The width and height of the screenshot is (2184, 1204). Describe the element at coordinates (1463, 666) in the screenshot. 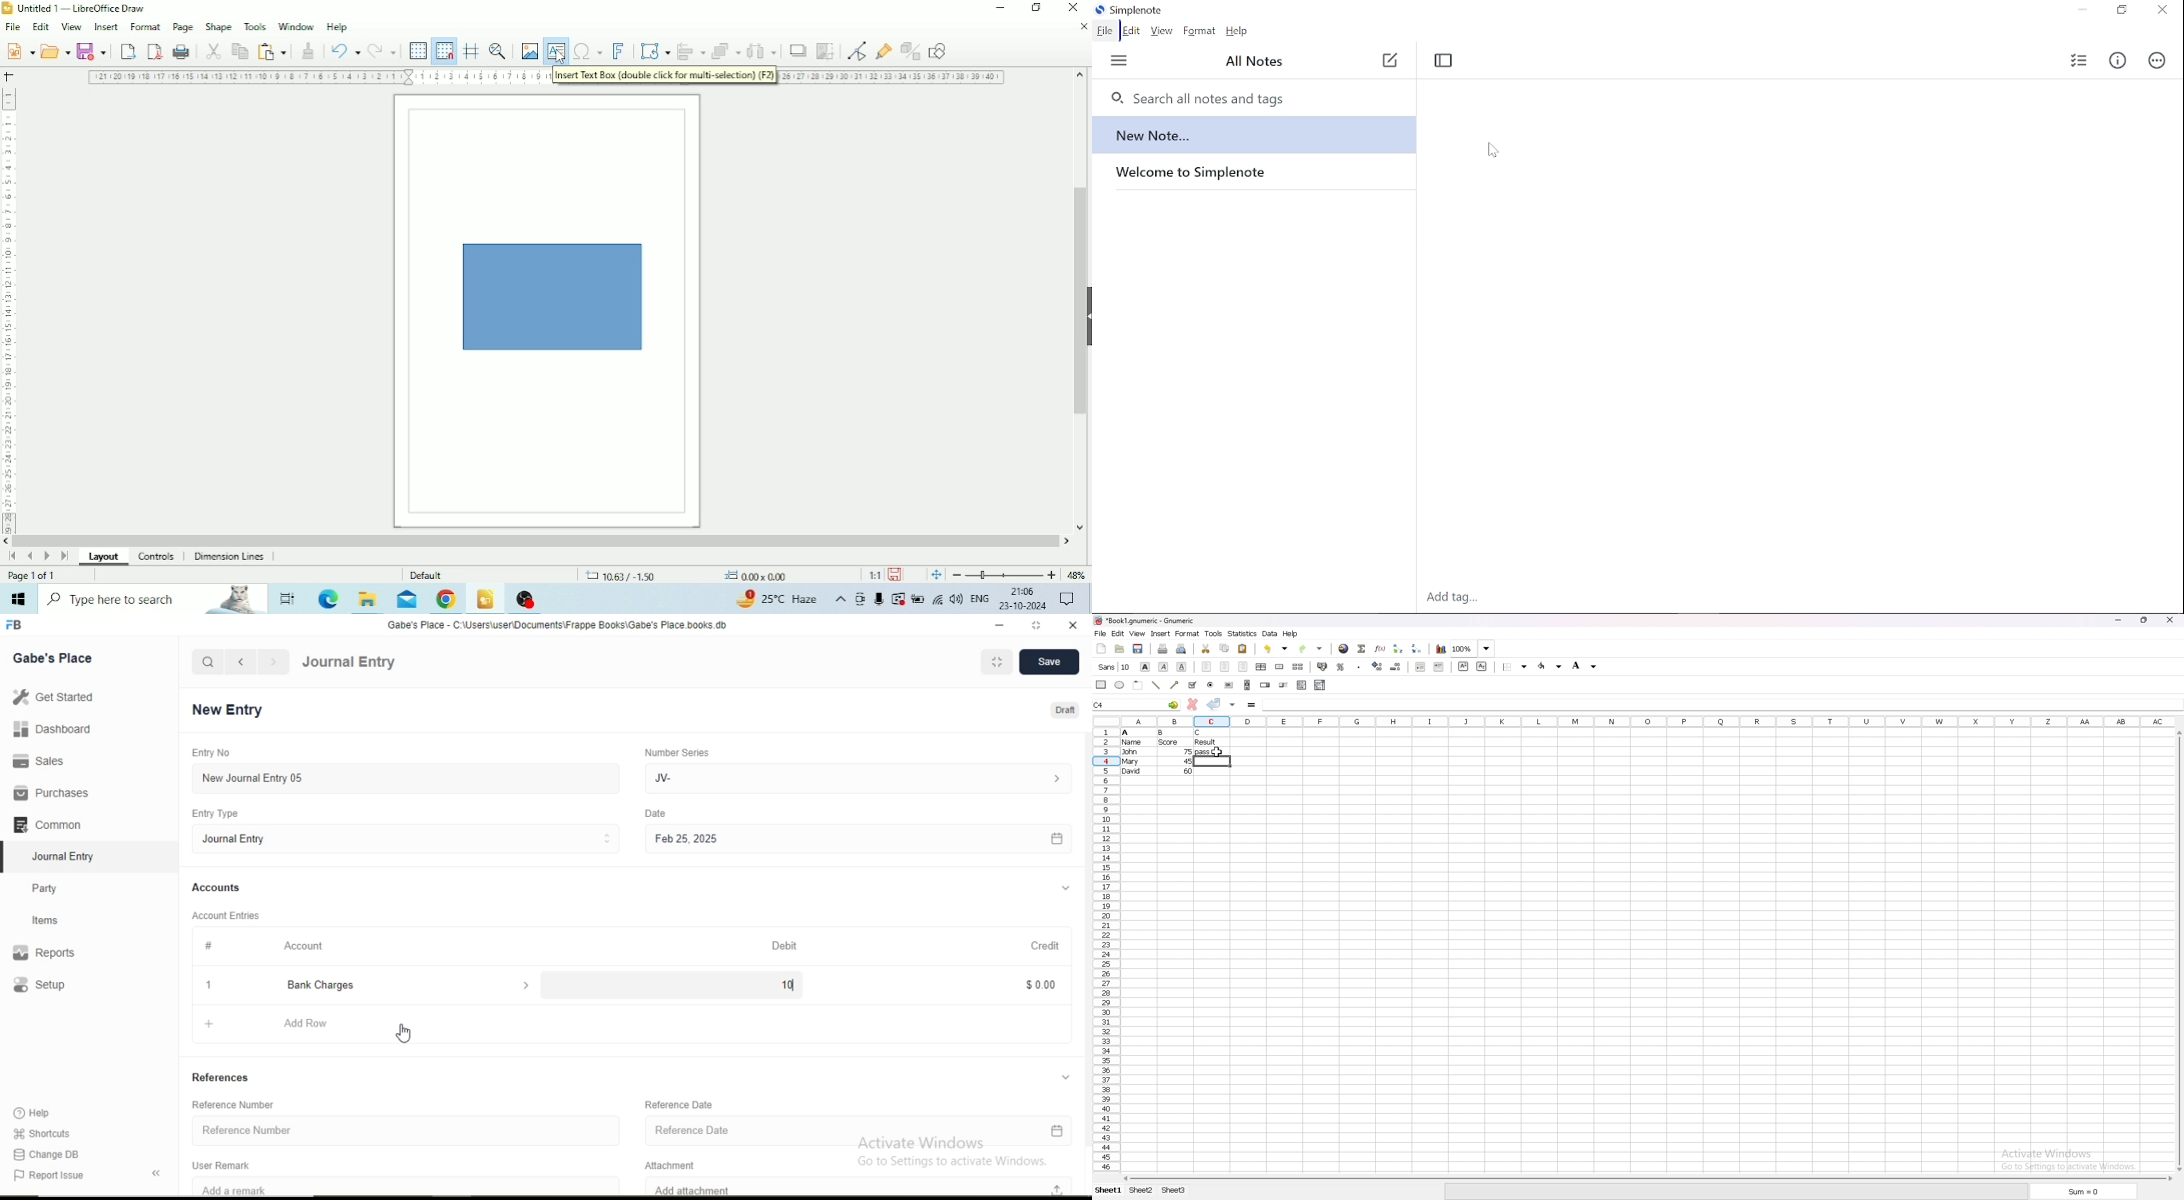

I see `superscript` at that location.